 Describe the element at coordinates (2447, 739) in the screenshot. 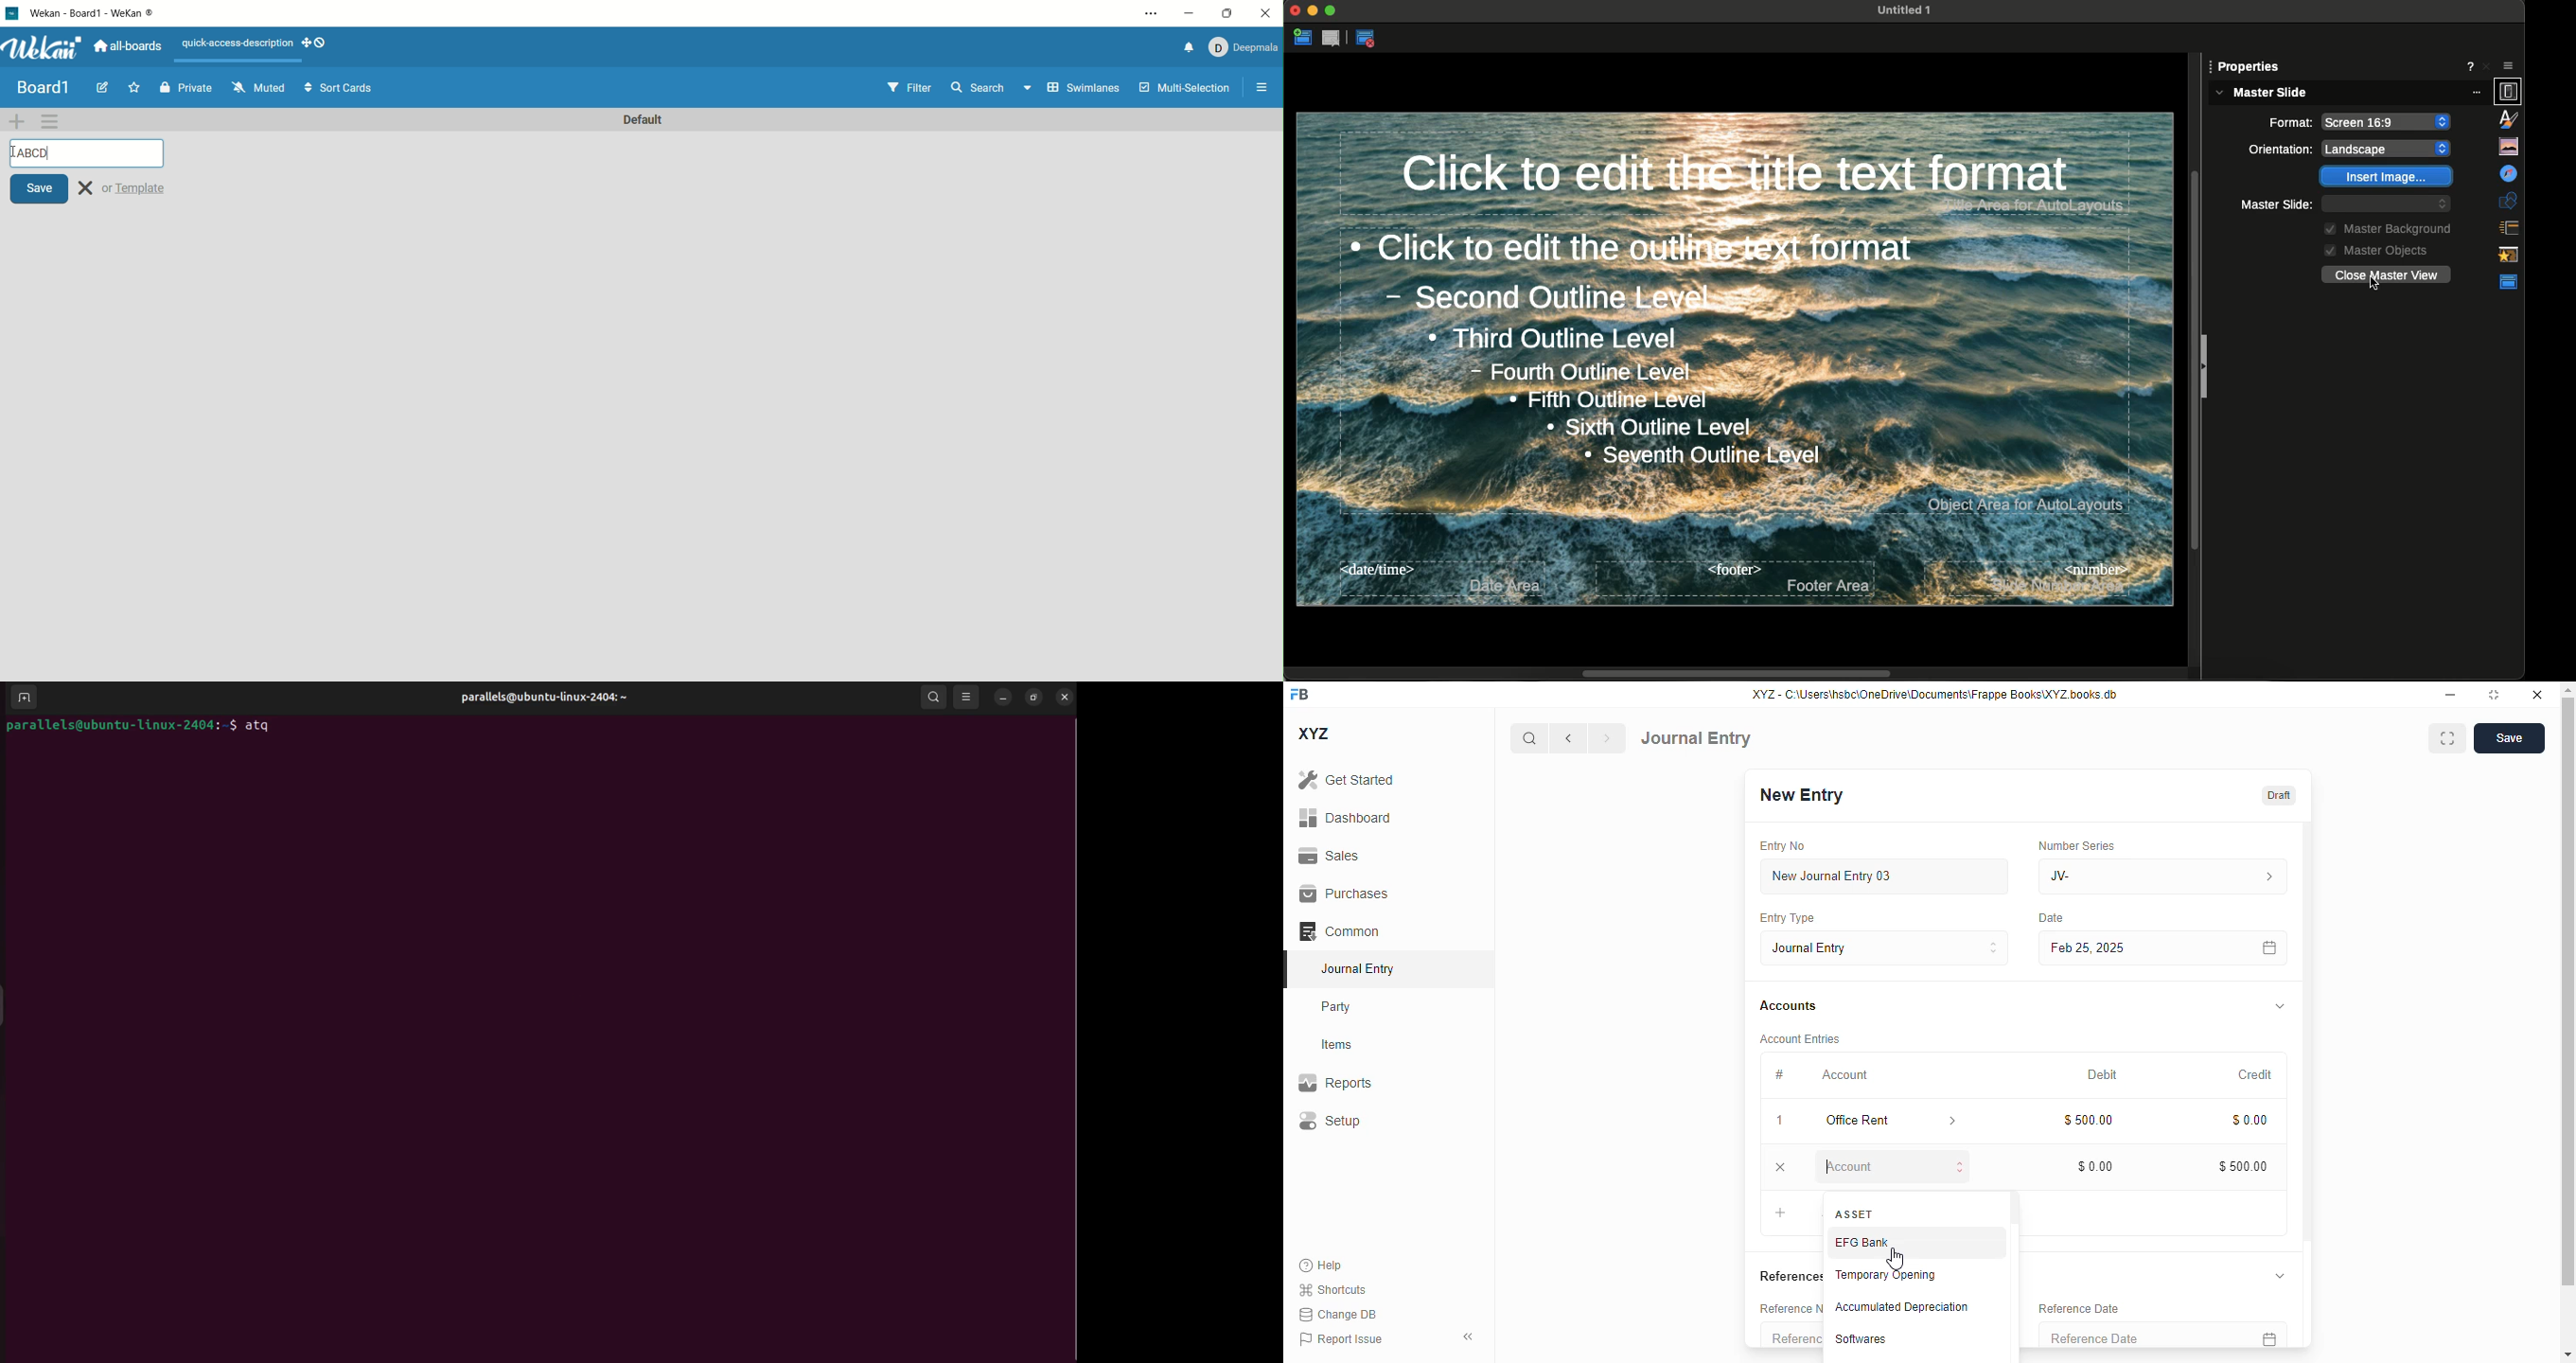

I see `toggle between form and full width` at that location.